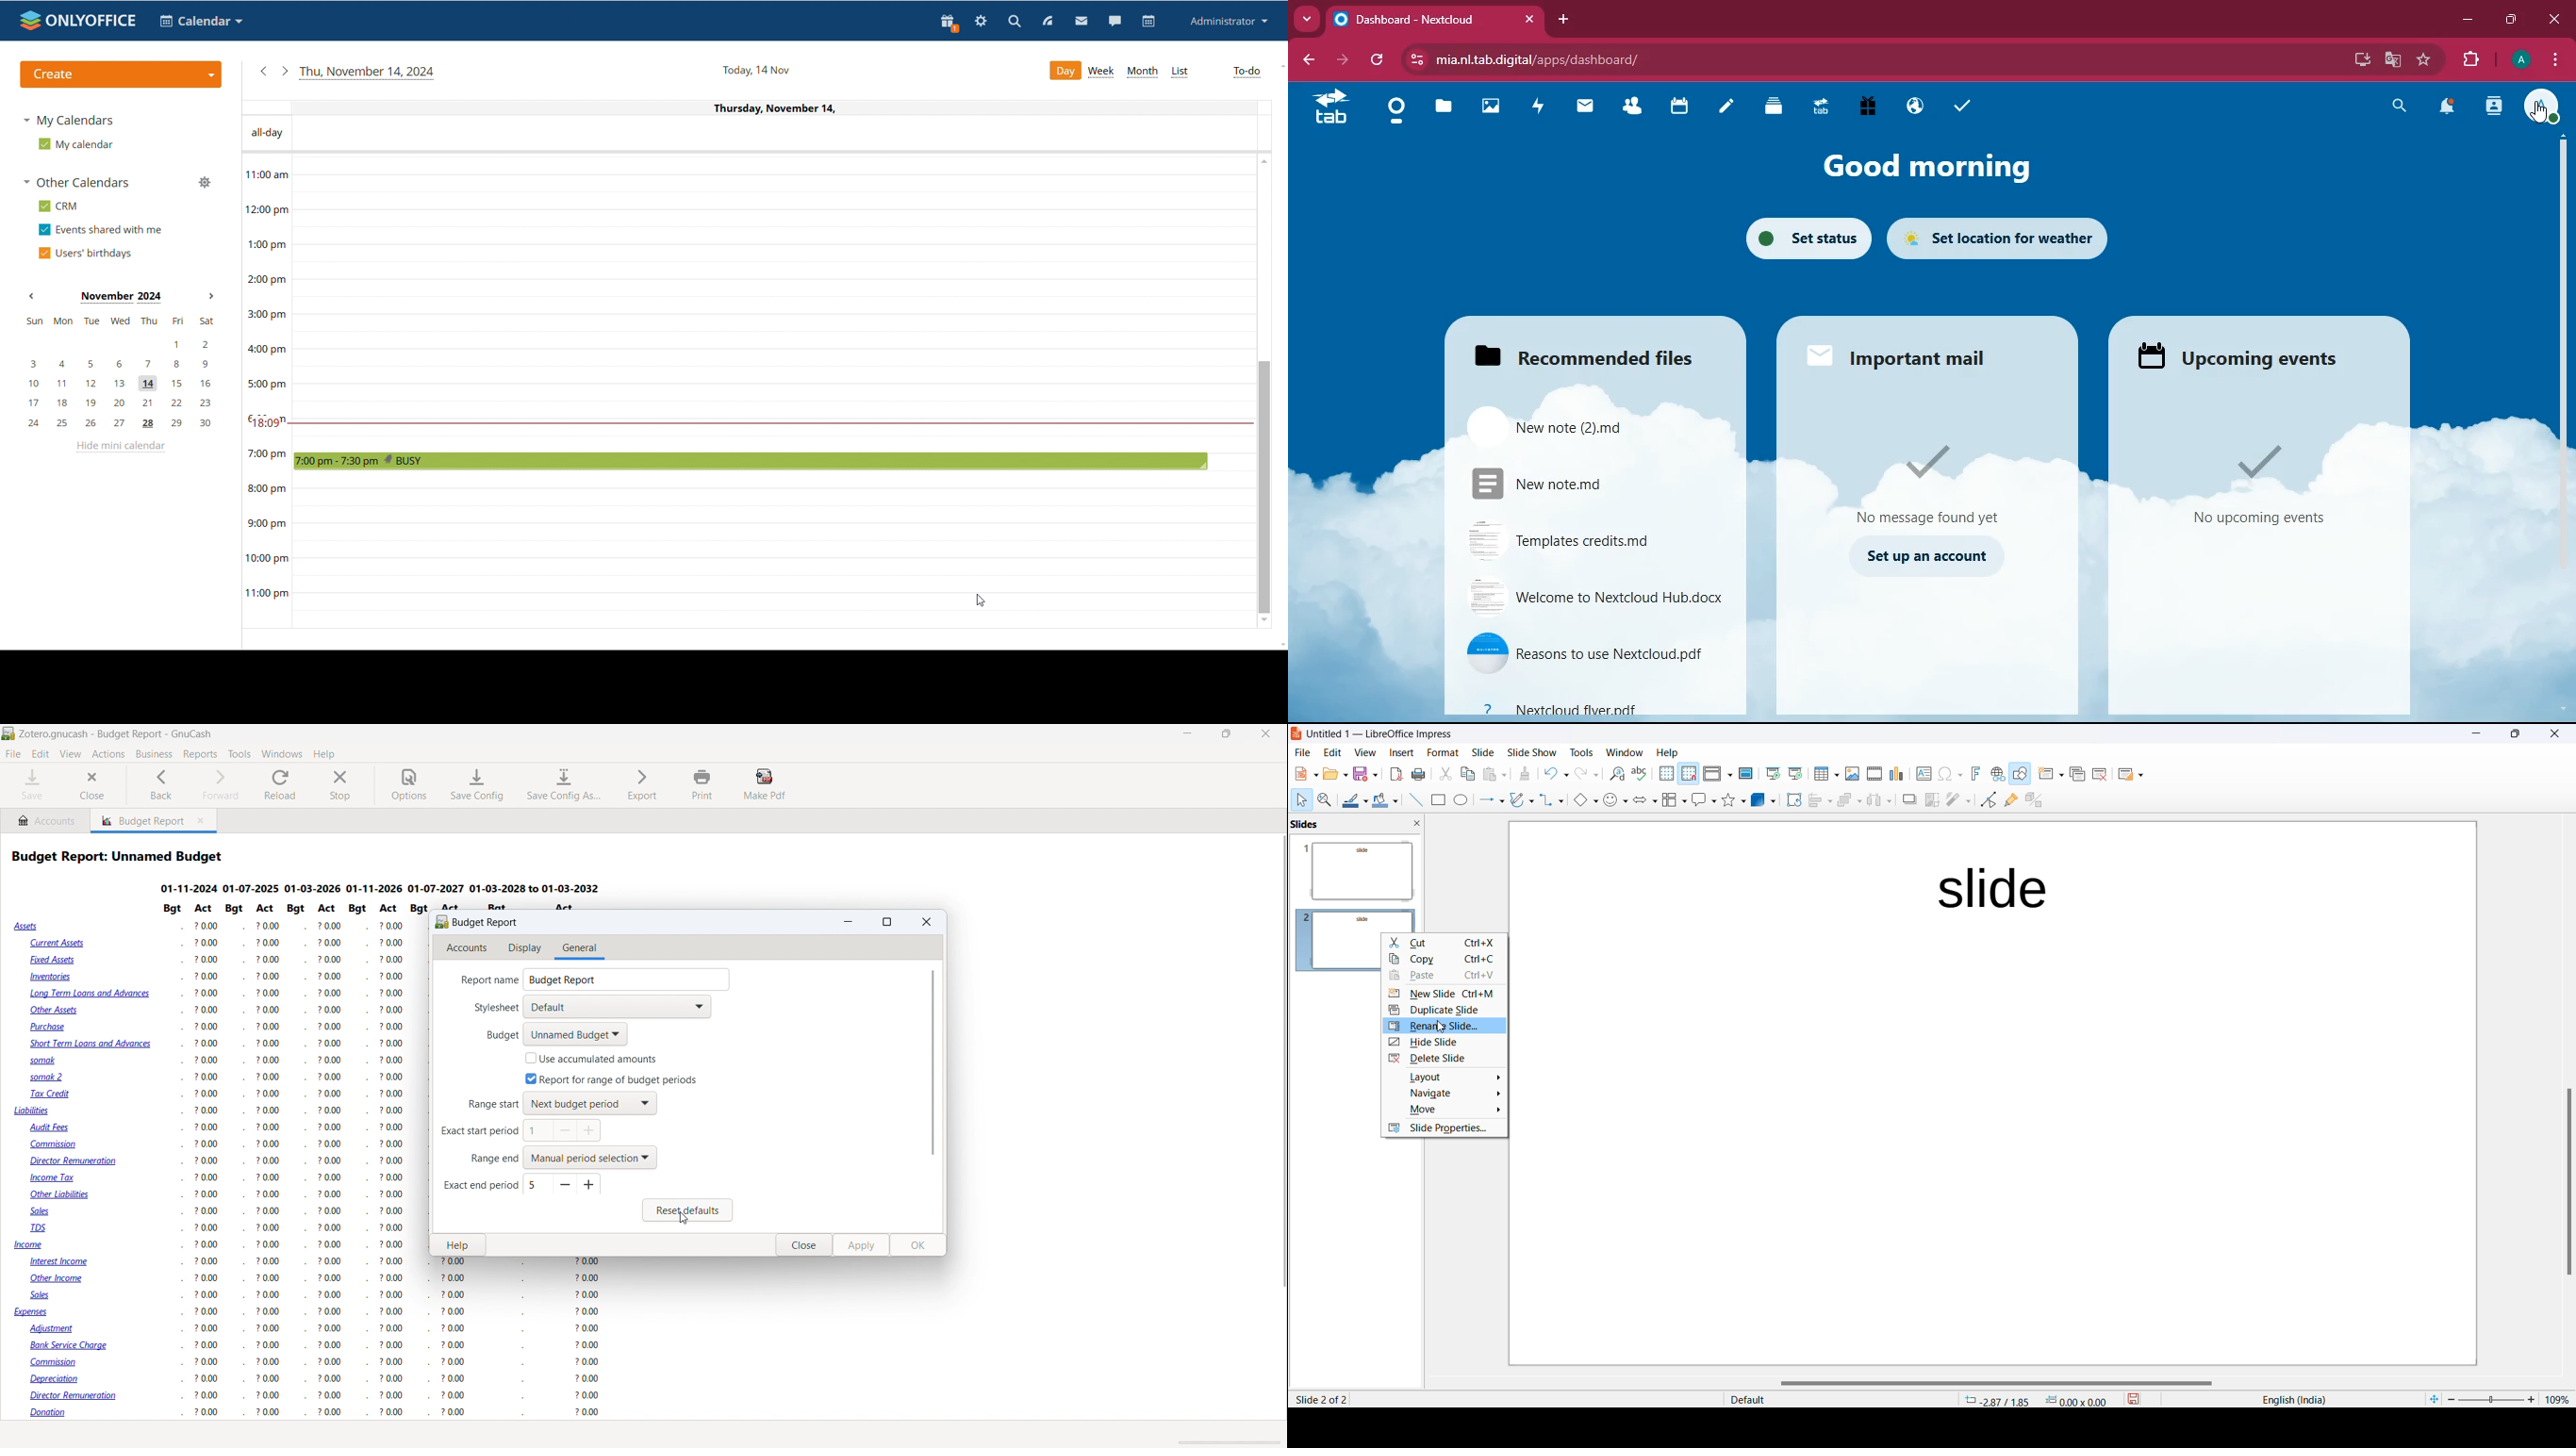 This screenshot has width=2576, height=1456. Describe the element at coordinates (1466, 775) in the screenshot. I see `Copy` at that location.